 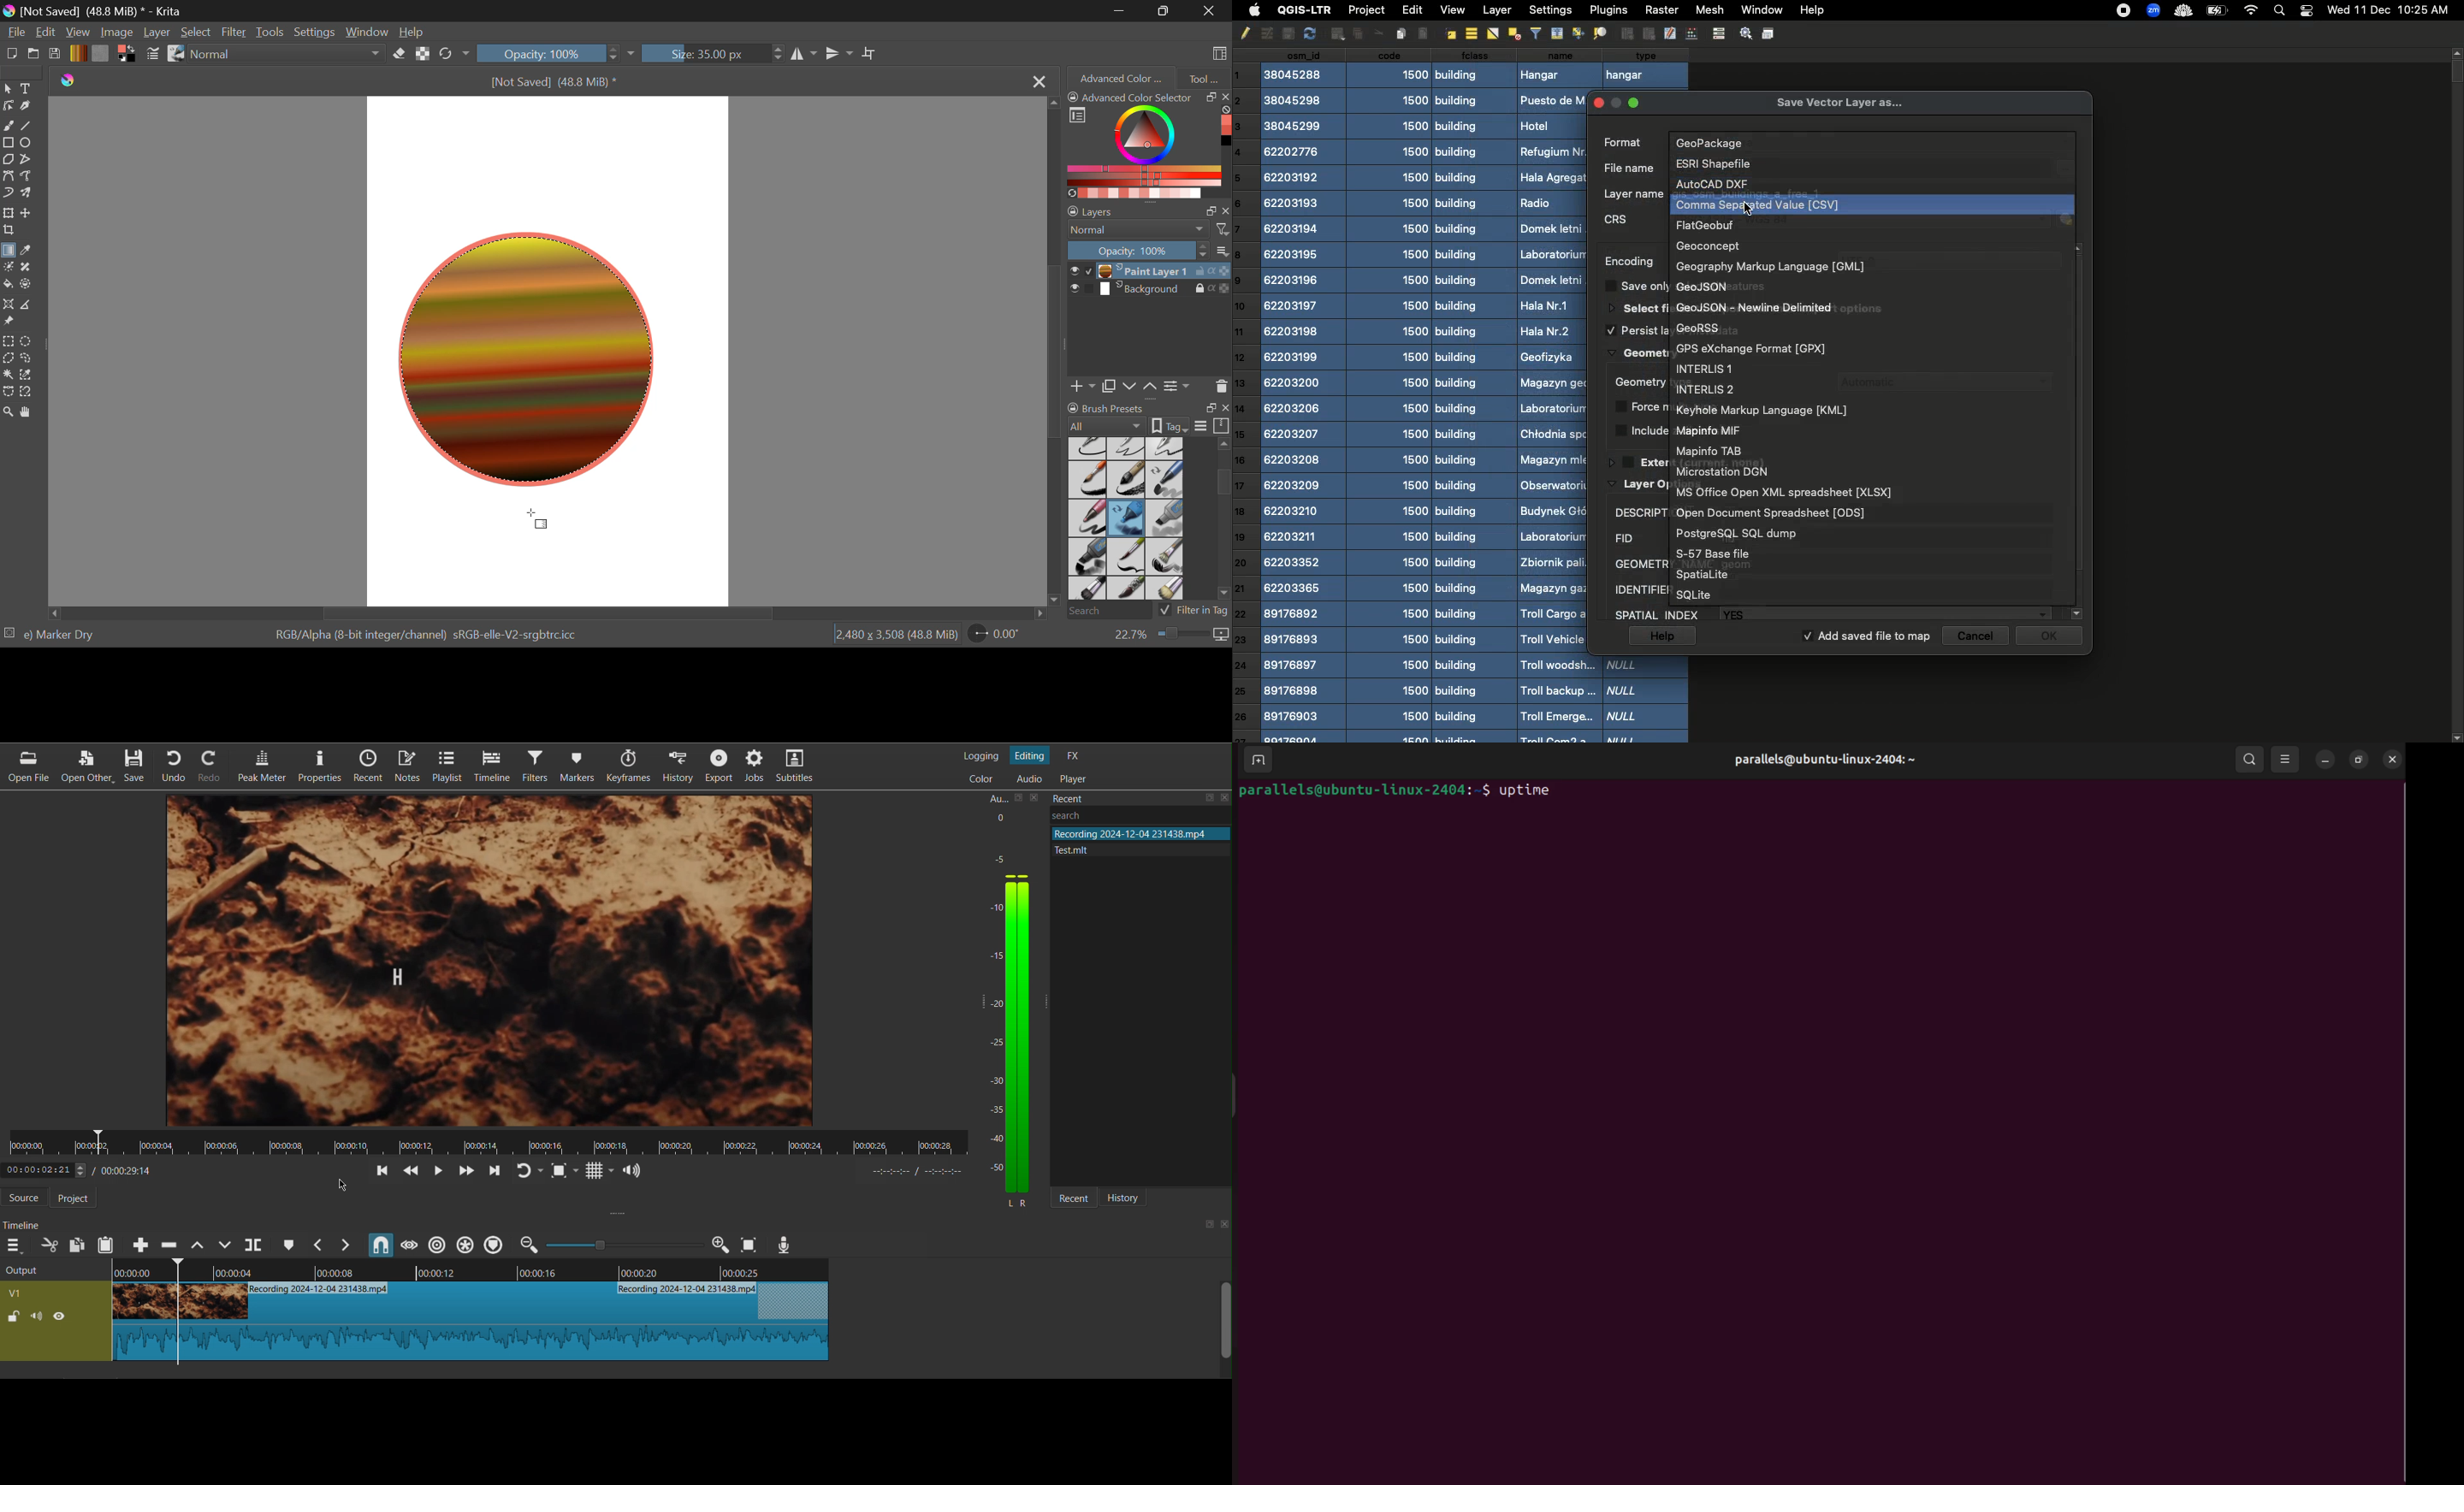 What do you see at coordinates (493, 1245) in the screenshot?
I see `Ripple Markers` at bounding box center [493, 1245].